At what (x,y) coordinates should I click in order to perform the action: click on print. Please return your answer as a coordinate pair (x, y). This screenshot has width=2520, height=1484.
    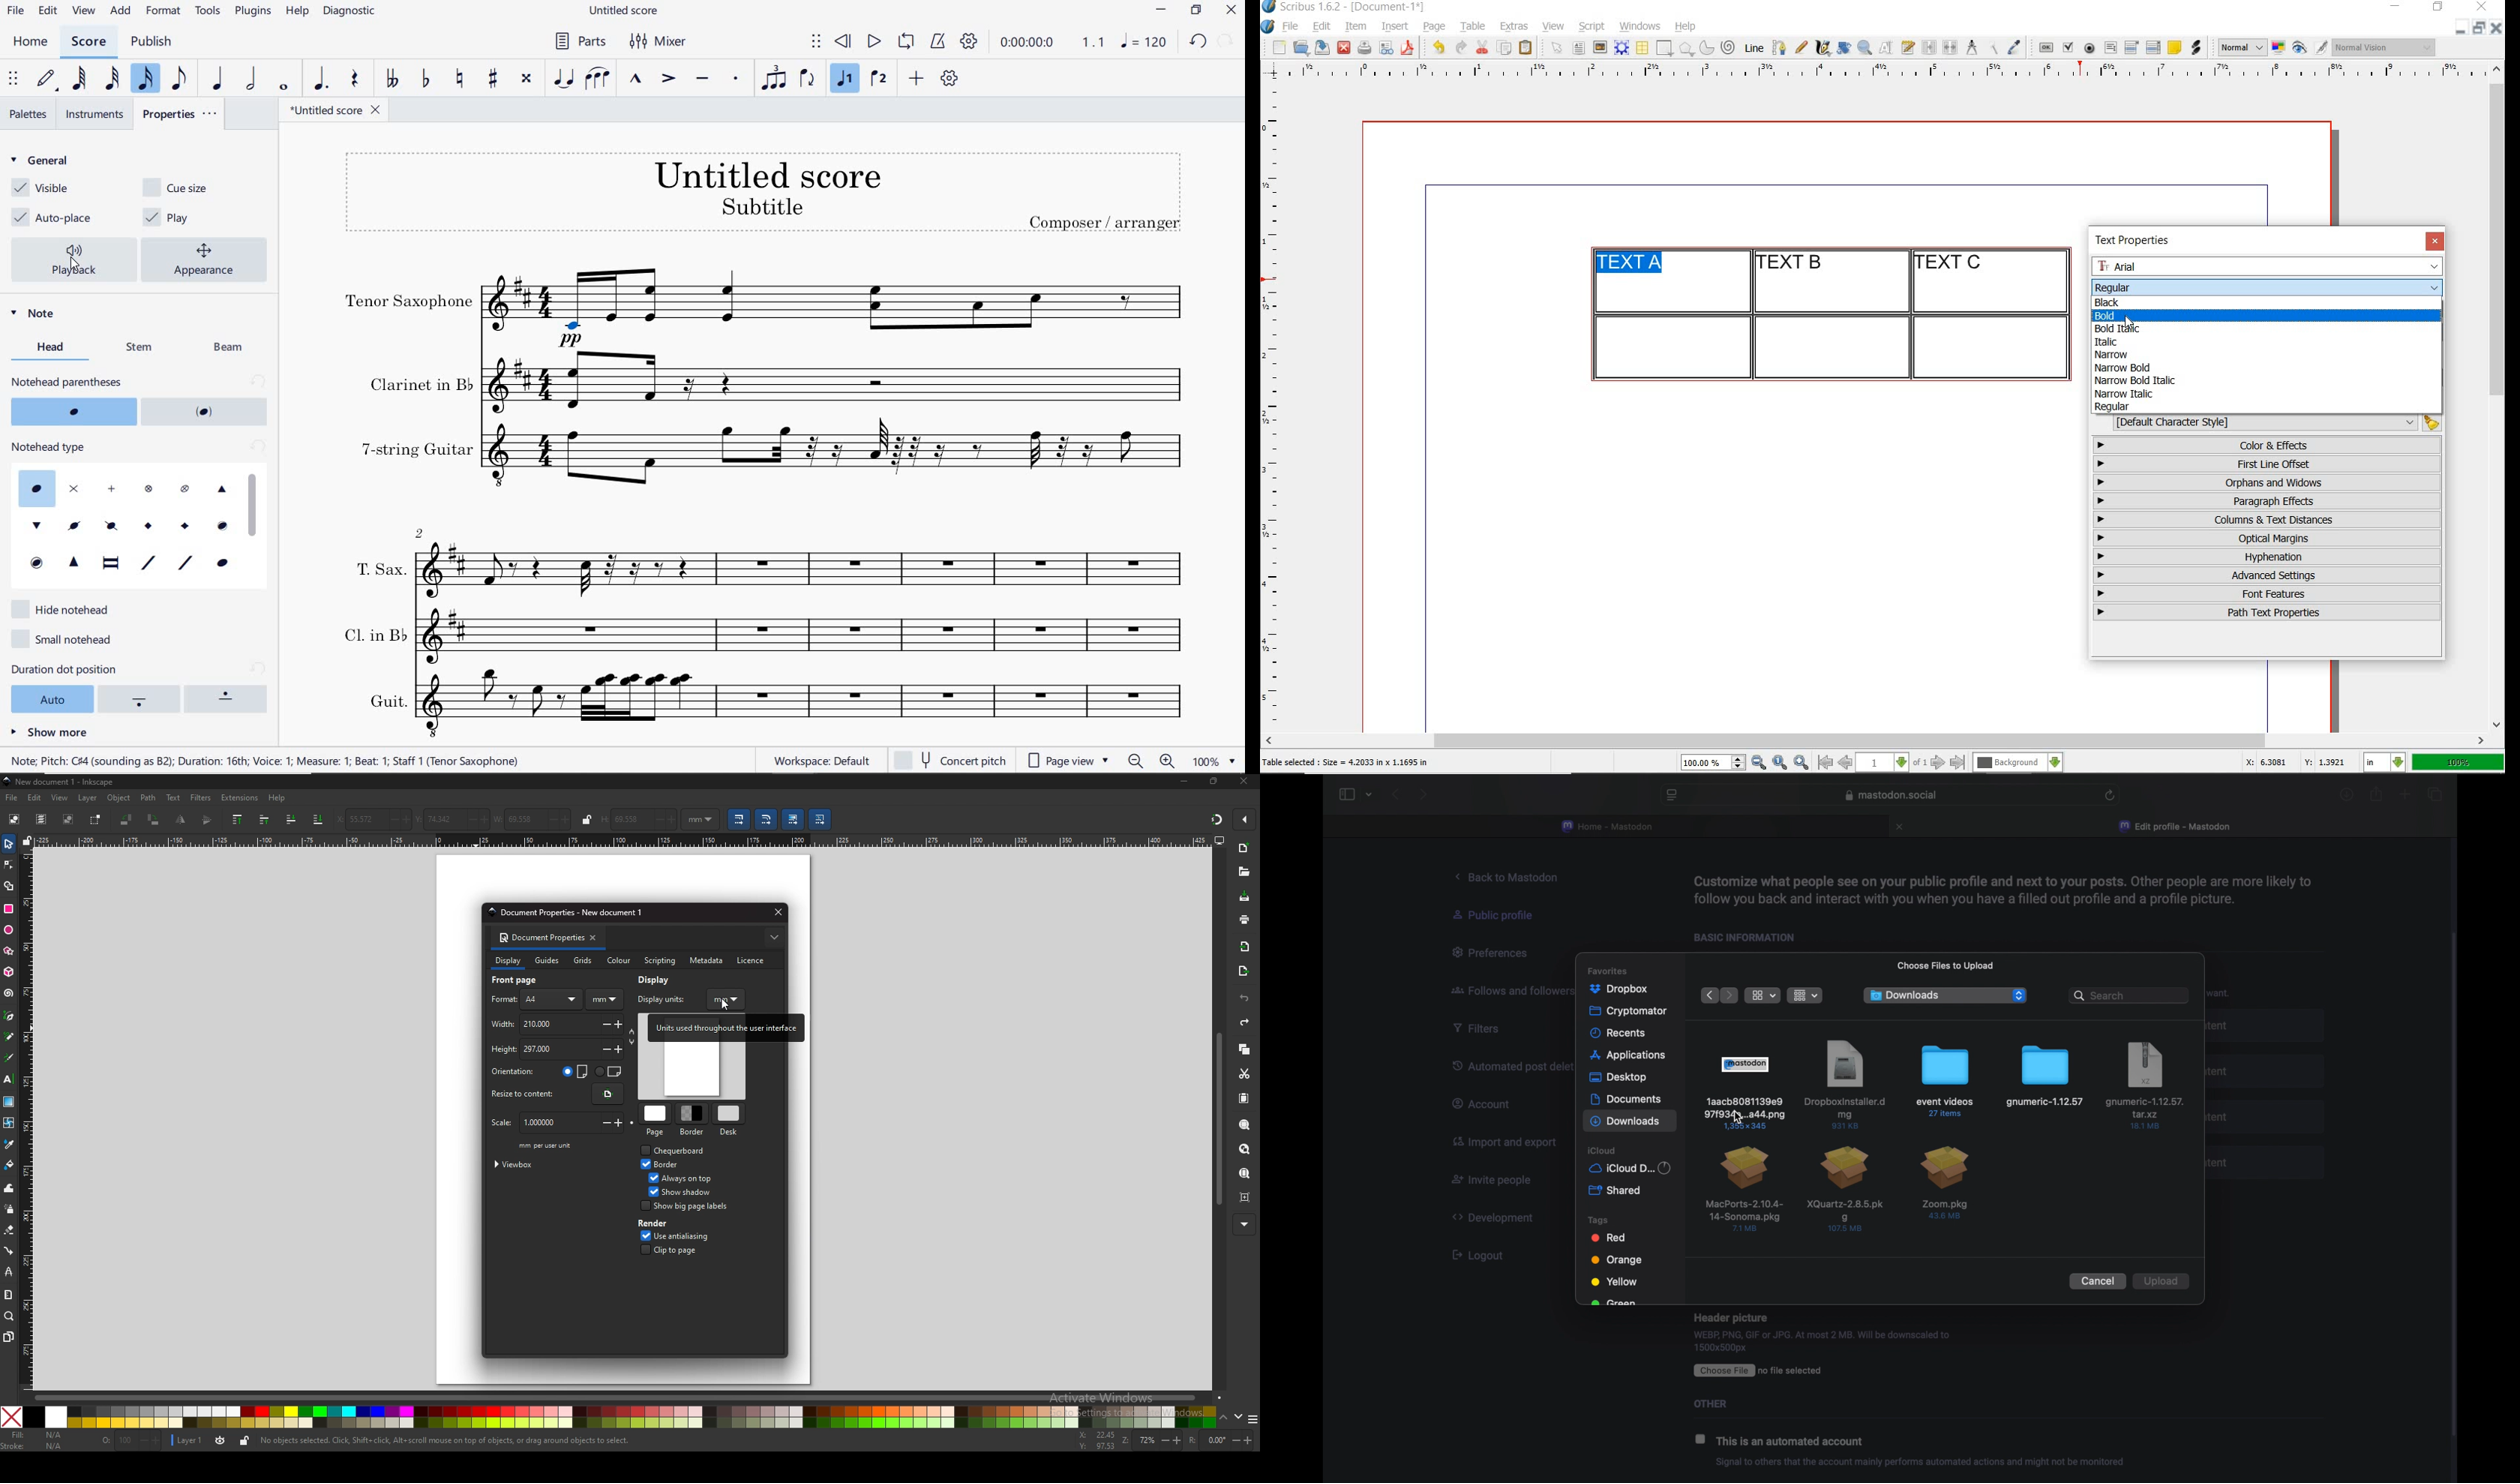
    Looking at the image, I should click on (1364, 47).